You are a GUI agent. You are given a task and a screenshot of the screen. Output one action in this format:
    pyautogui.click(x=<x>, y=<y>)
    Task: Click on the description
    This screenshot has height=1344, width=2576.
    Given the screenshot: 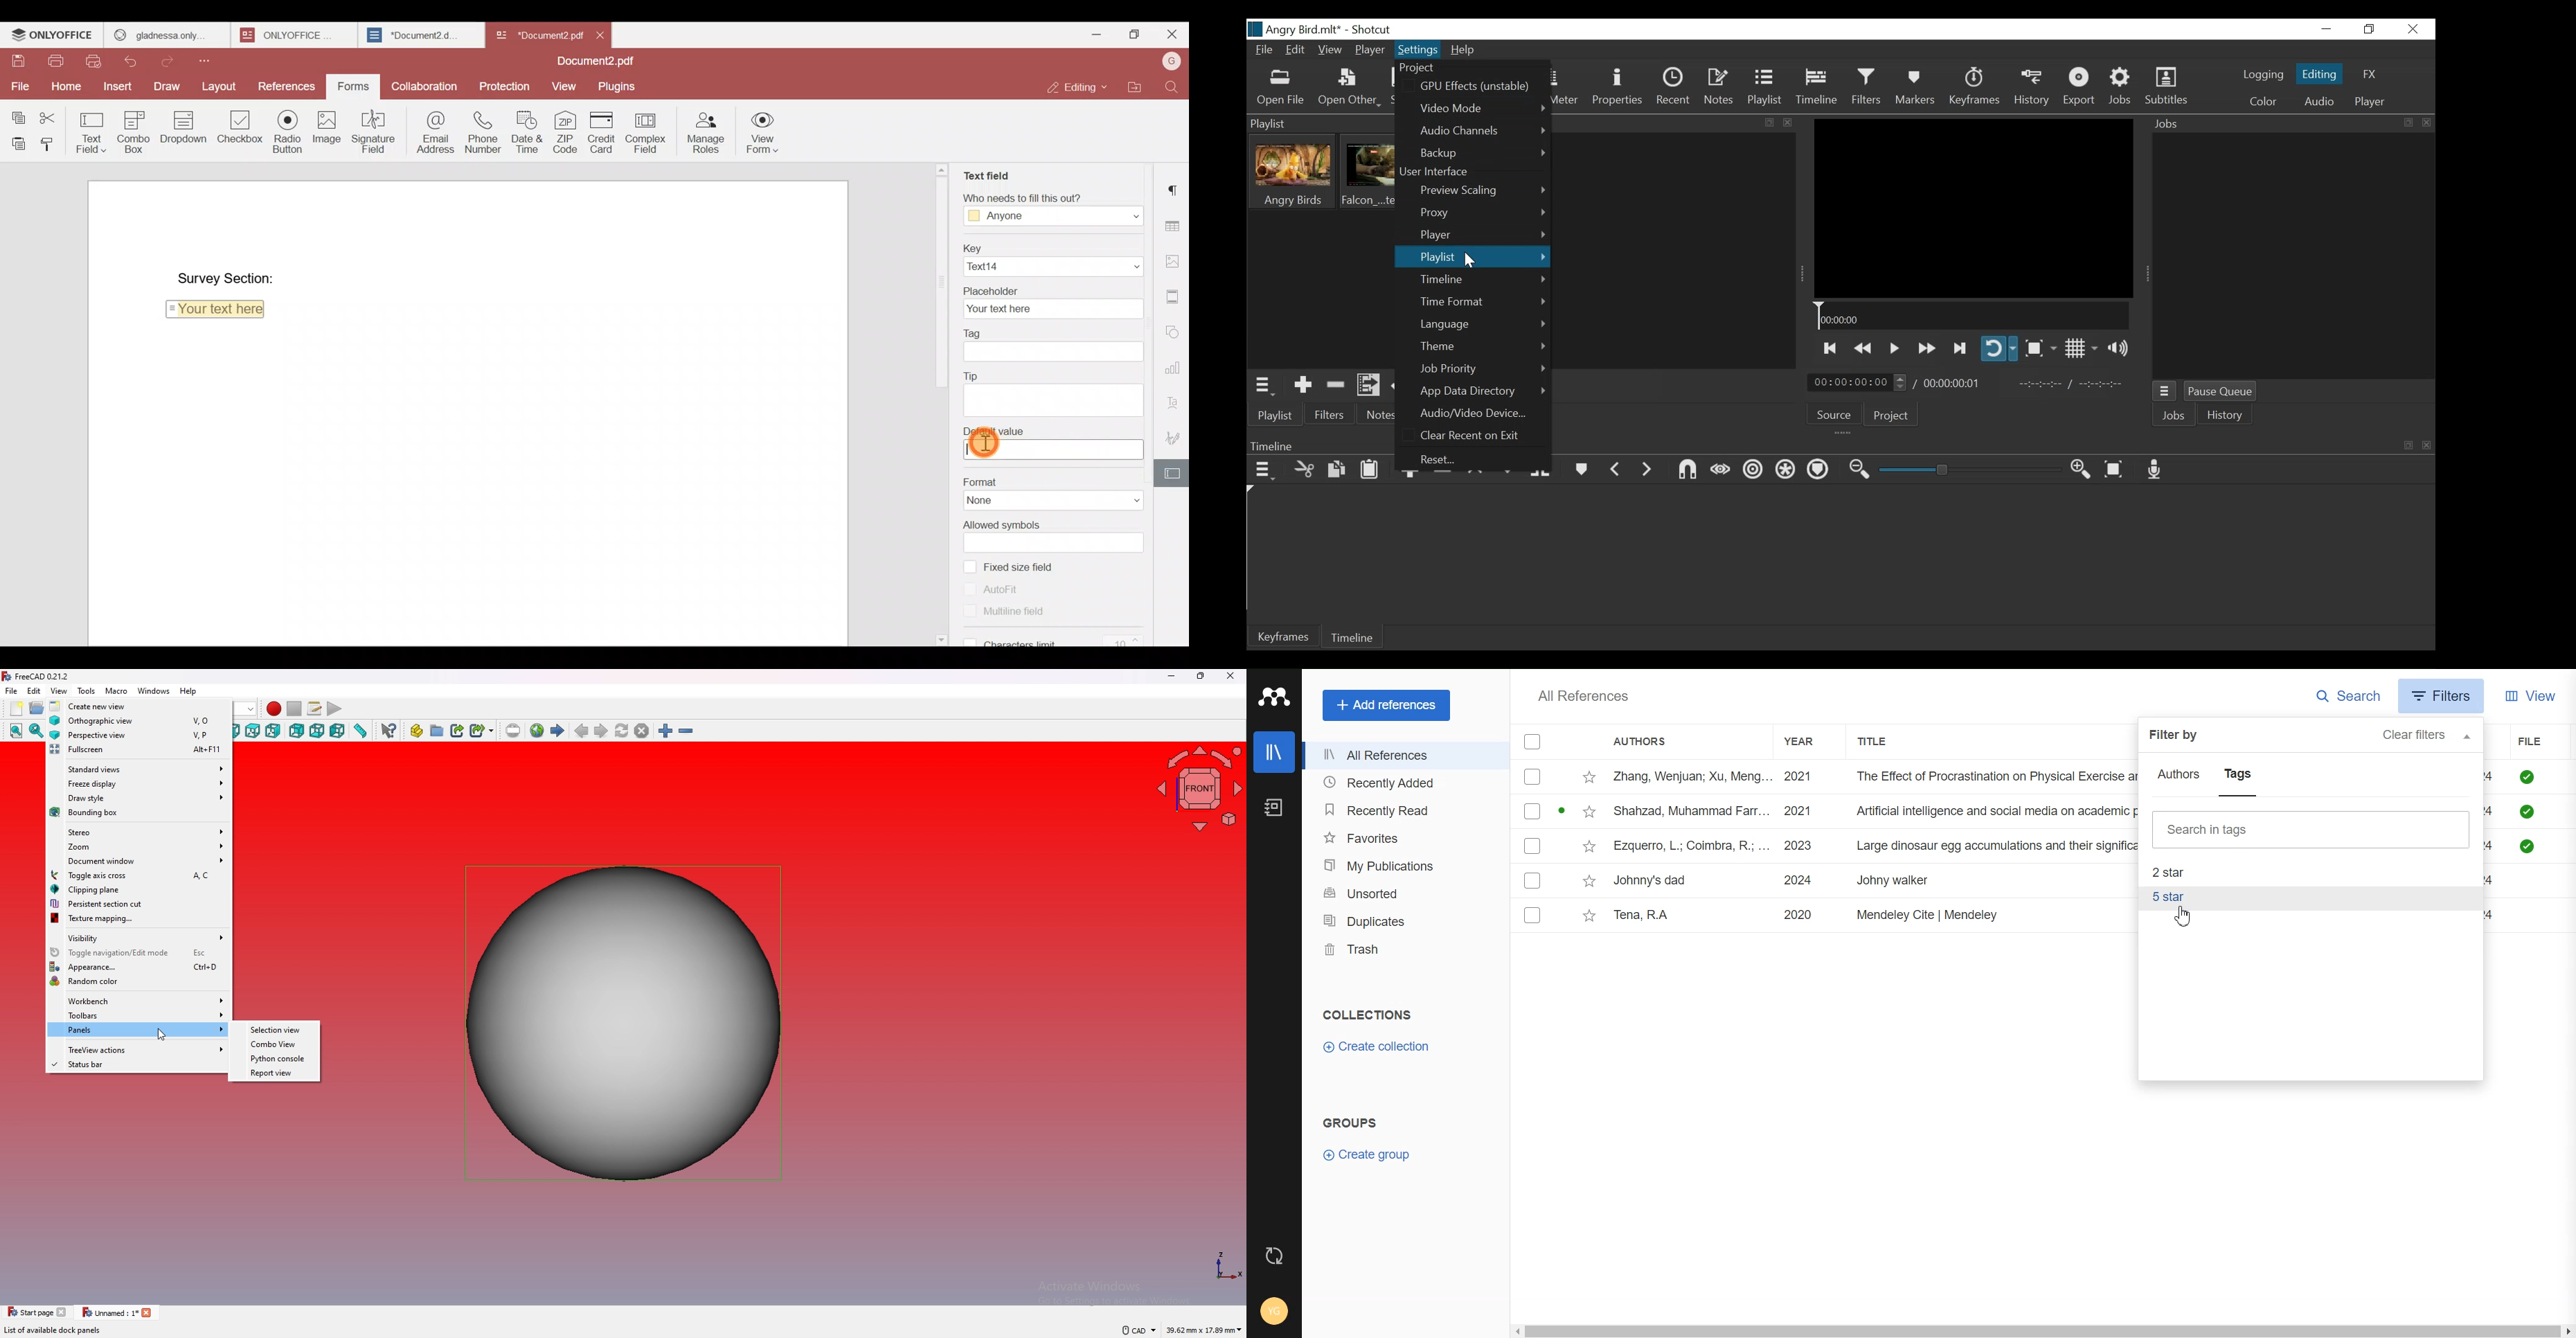 What is the action you would take?
    pyautogui.click(x=52, y=1331)
    